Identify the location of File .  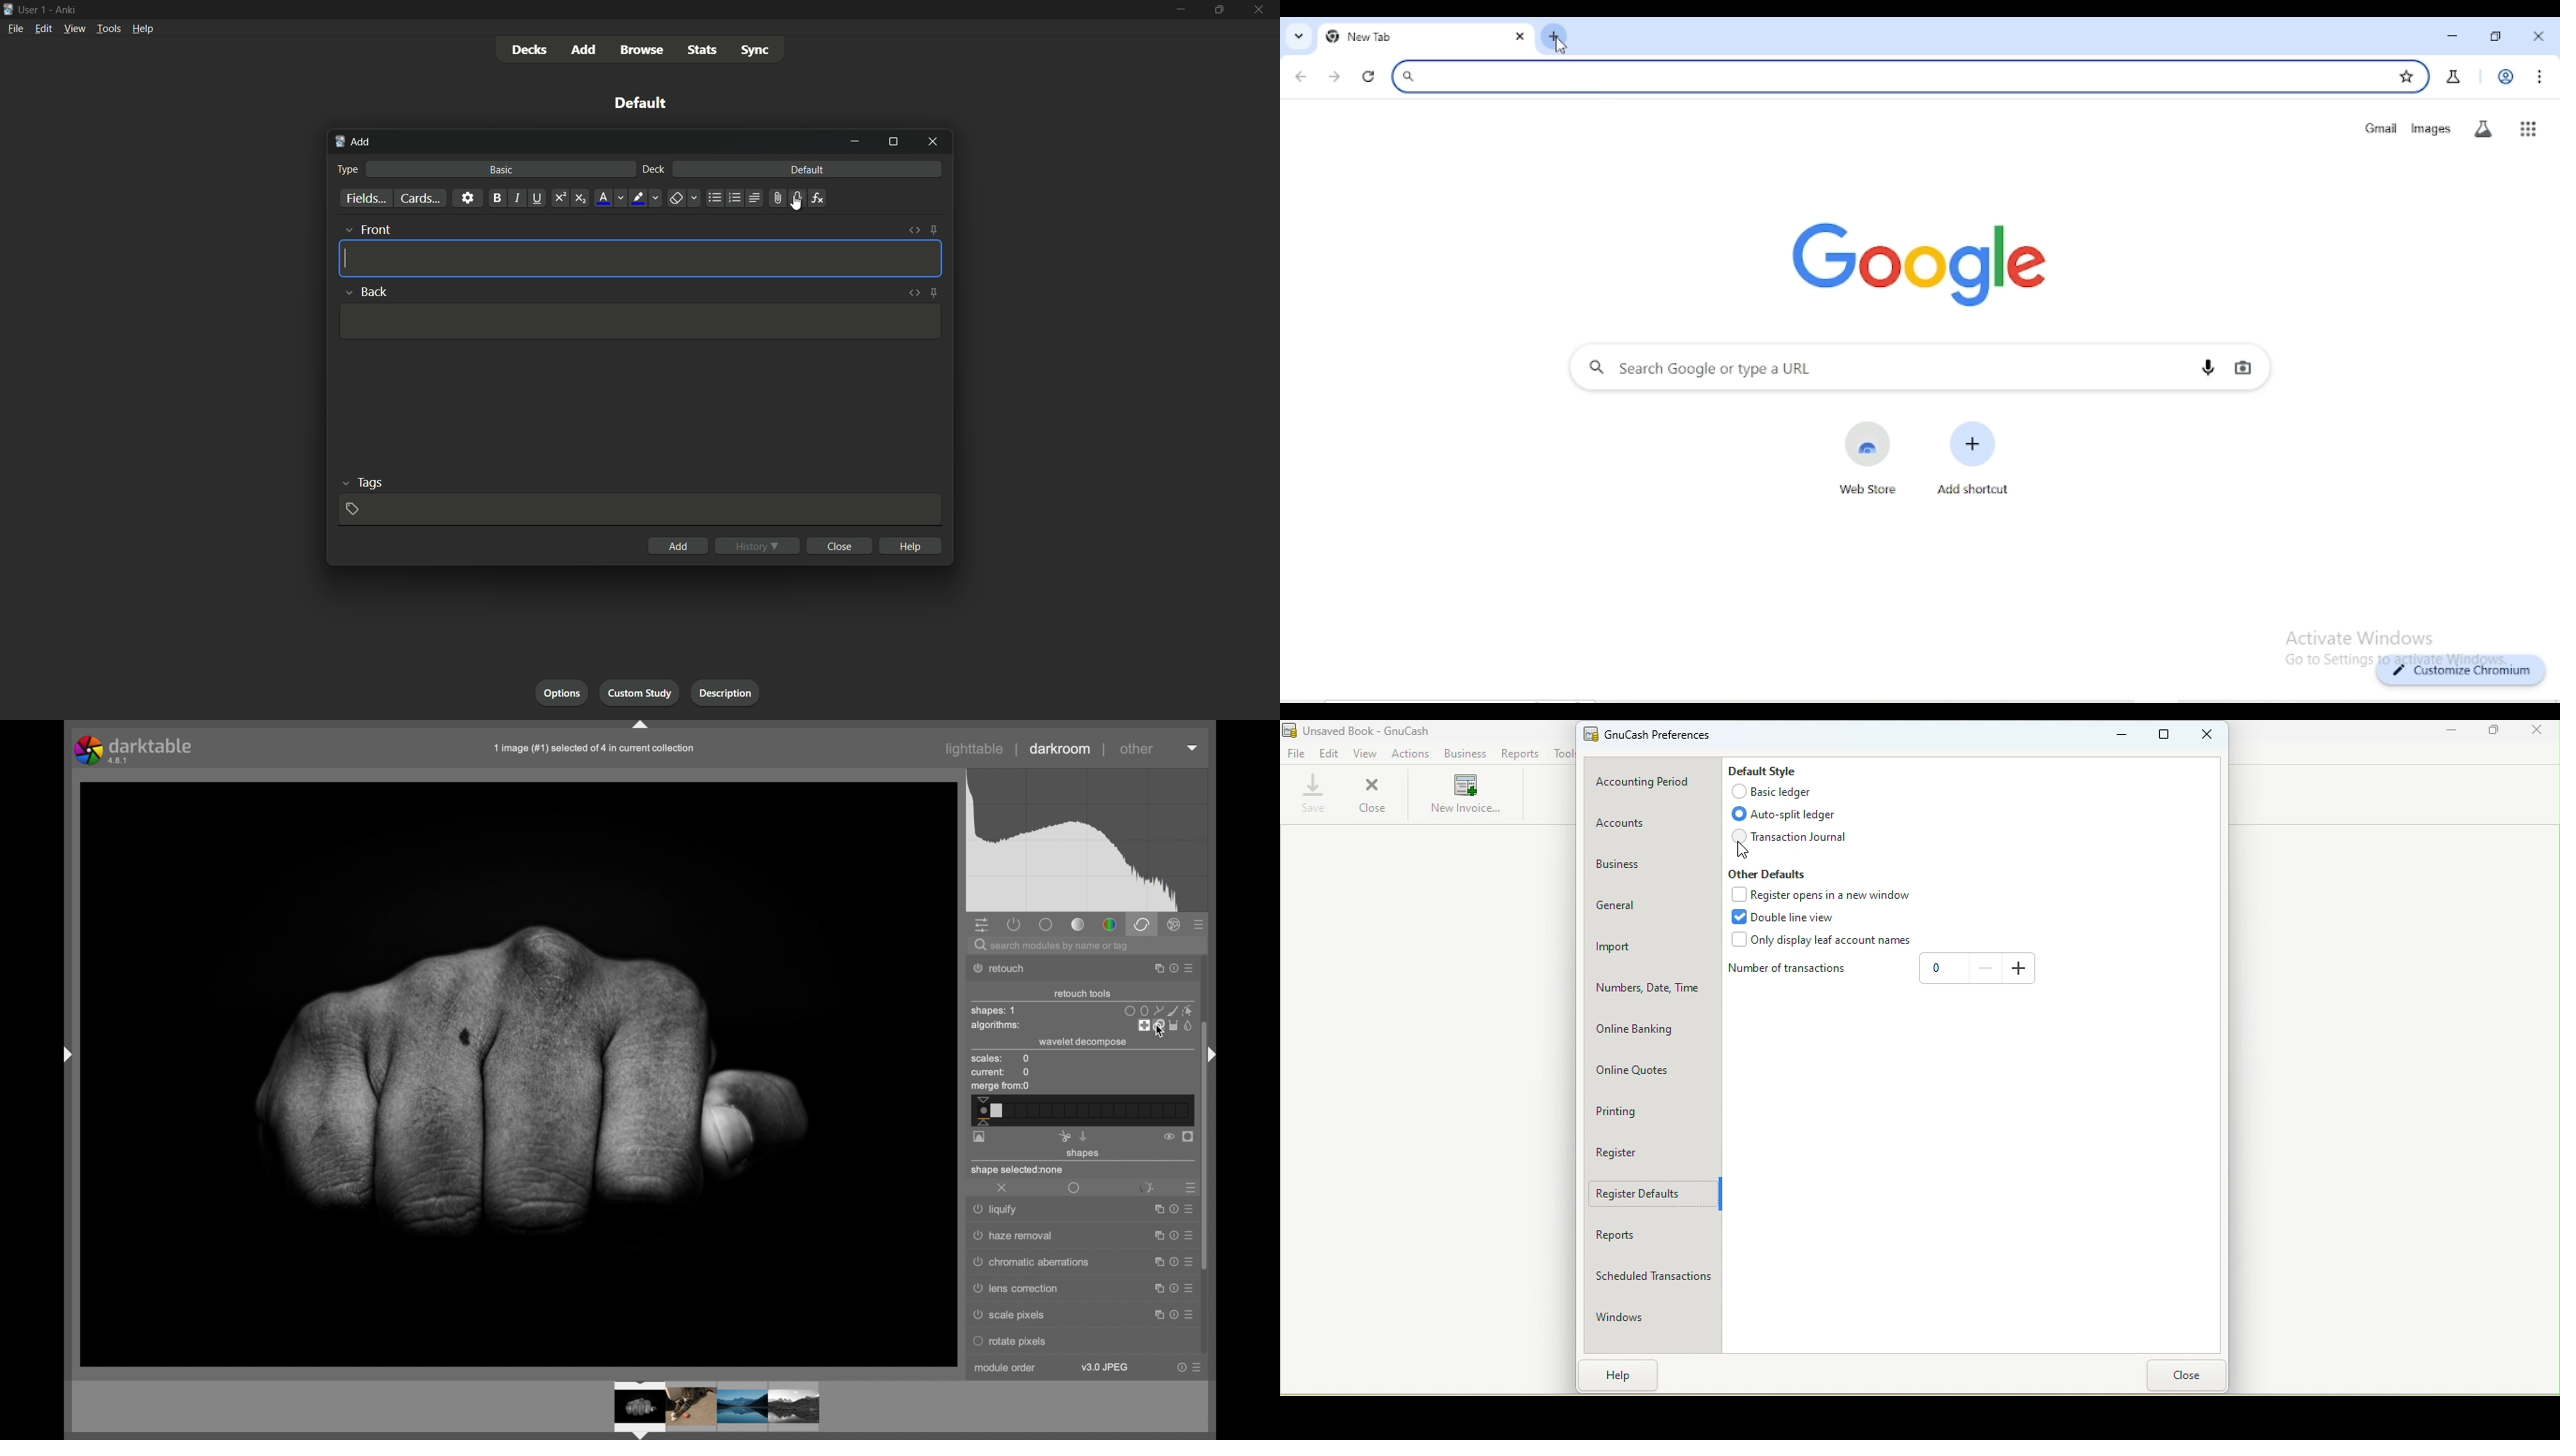
(1296, 754).